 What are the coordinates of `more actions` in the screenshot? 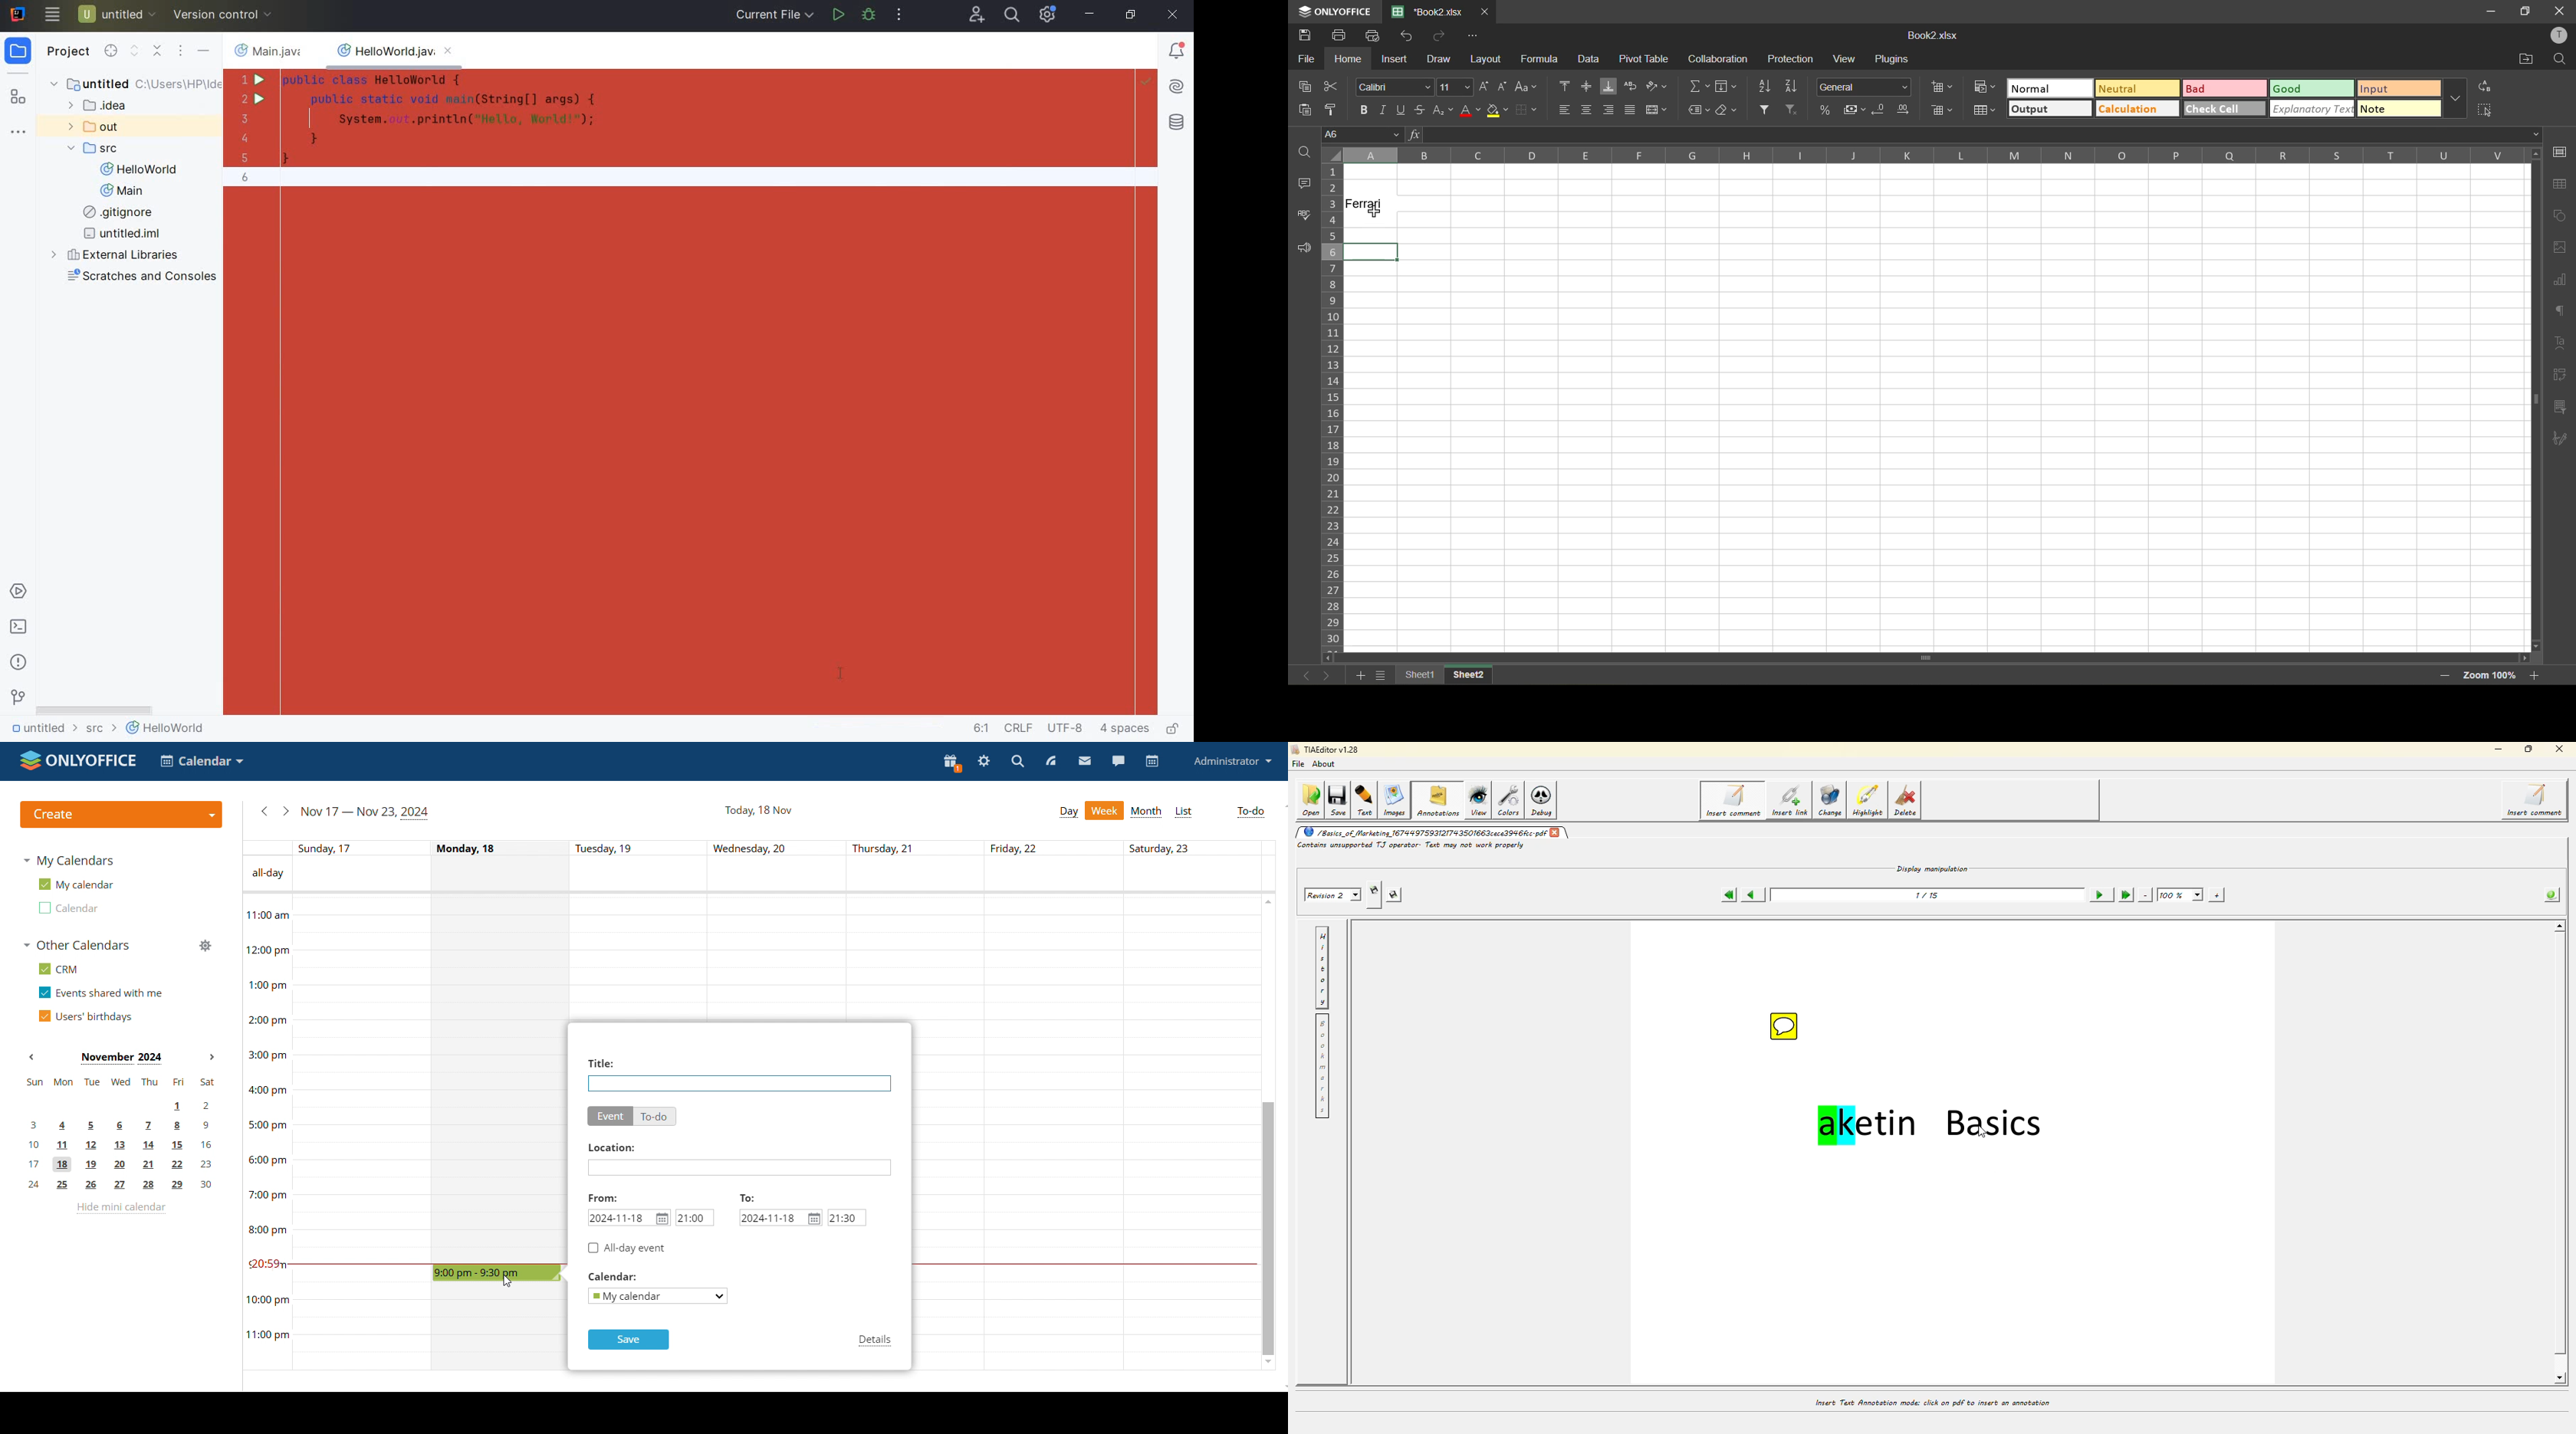 It's located at (901, 14).